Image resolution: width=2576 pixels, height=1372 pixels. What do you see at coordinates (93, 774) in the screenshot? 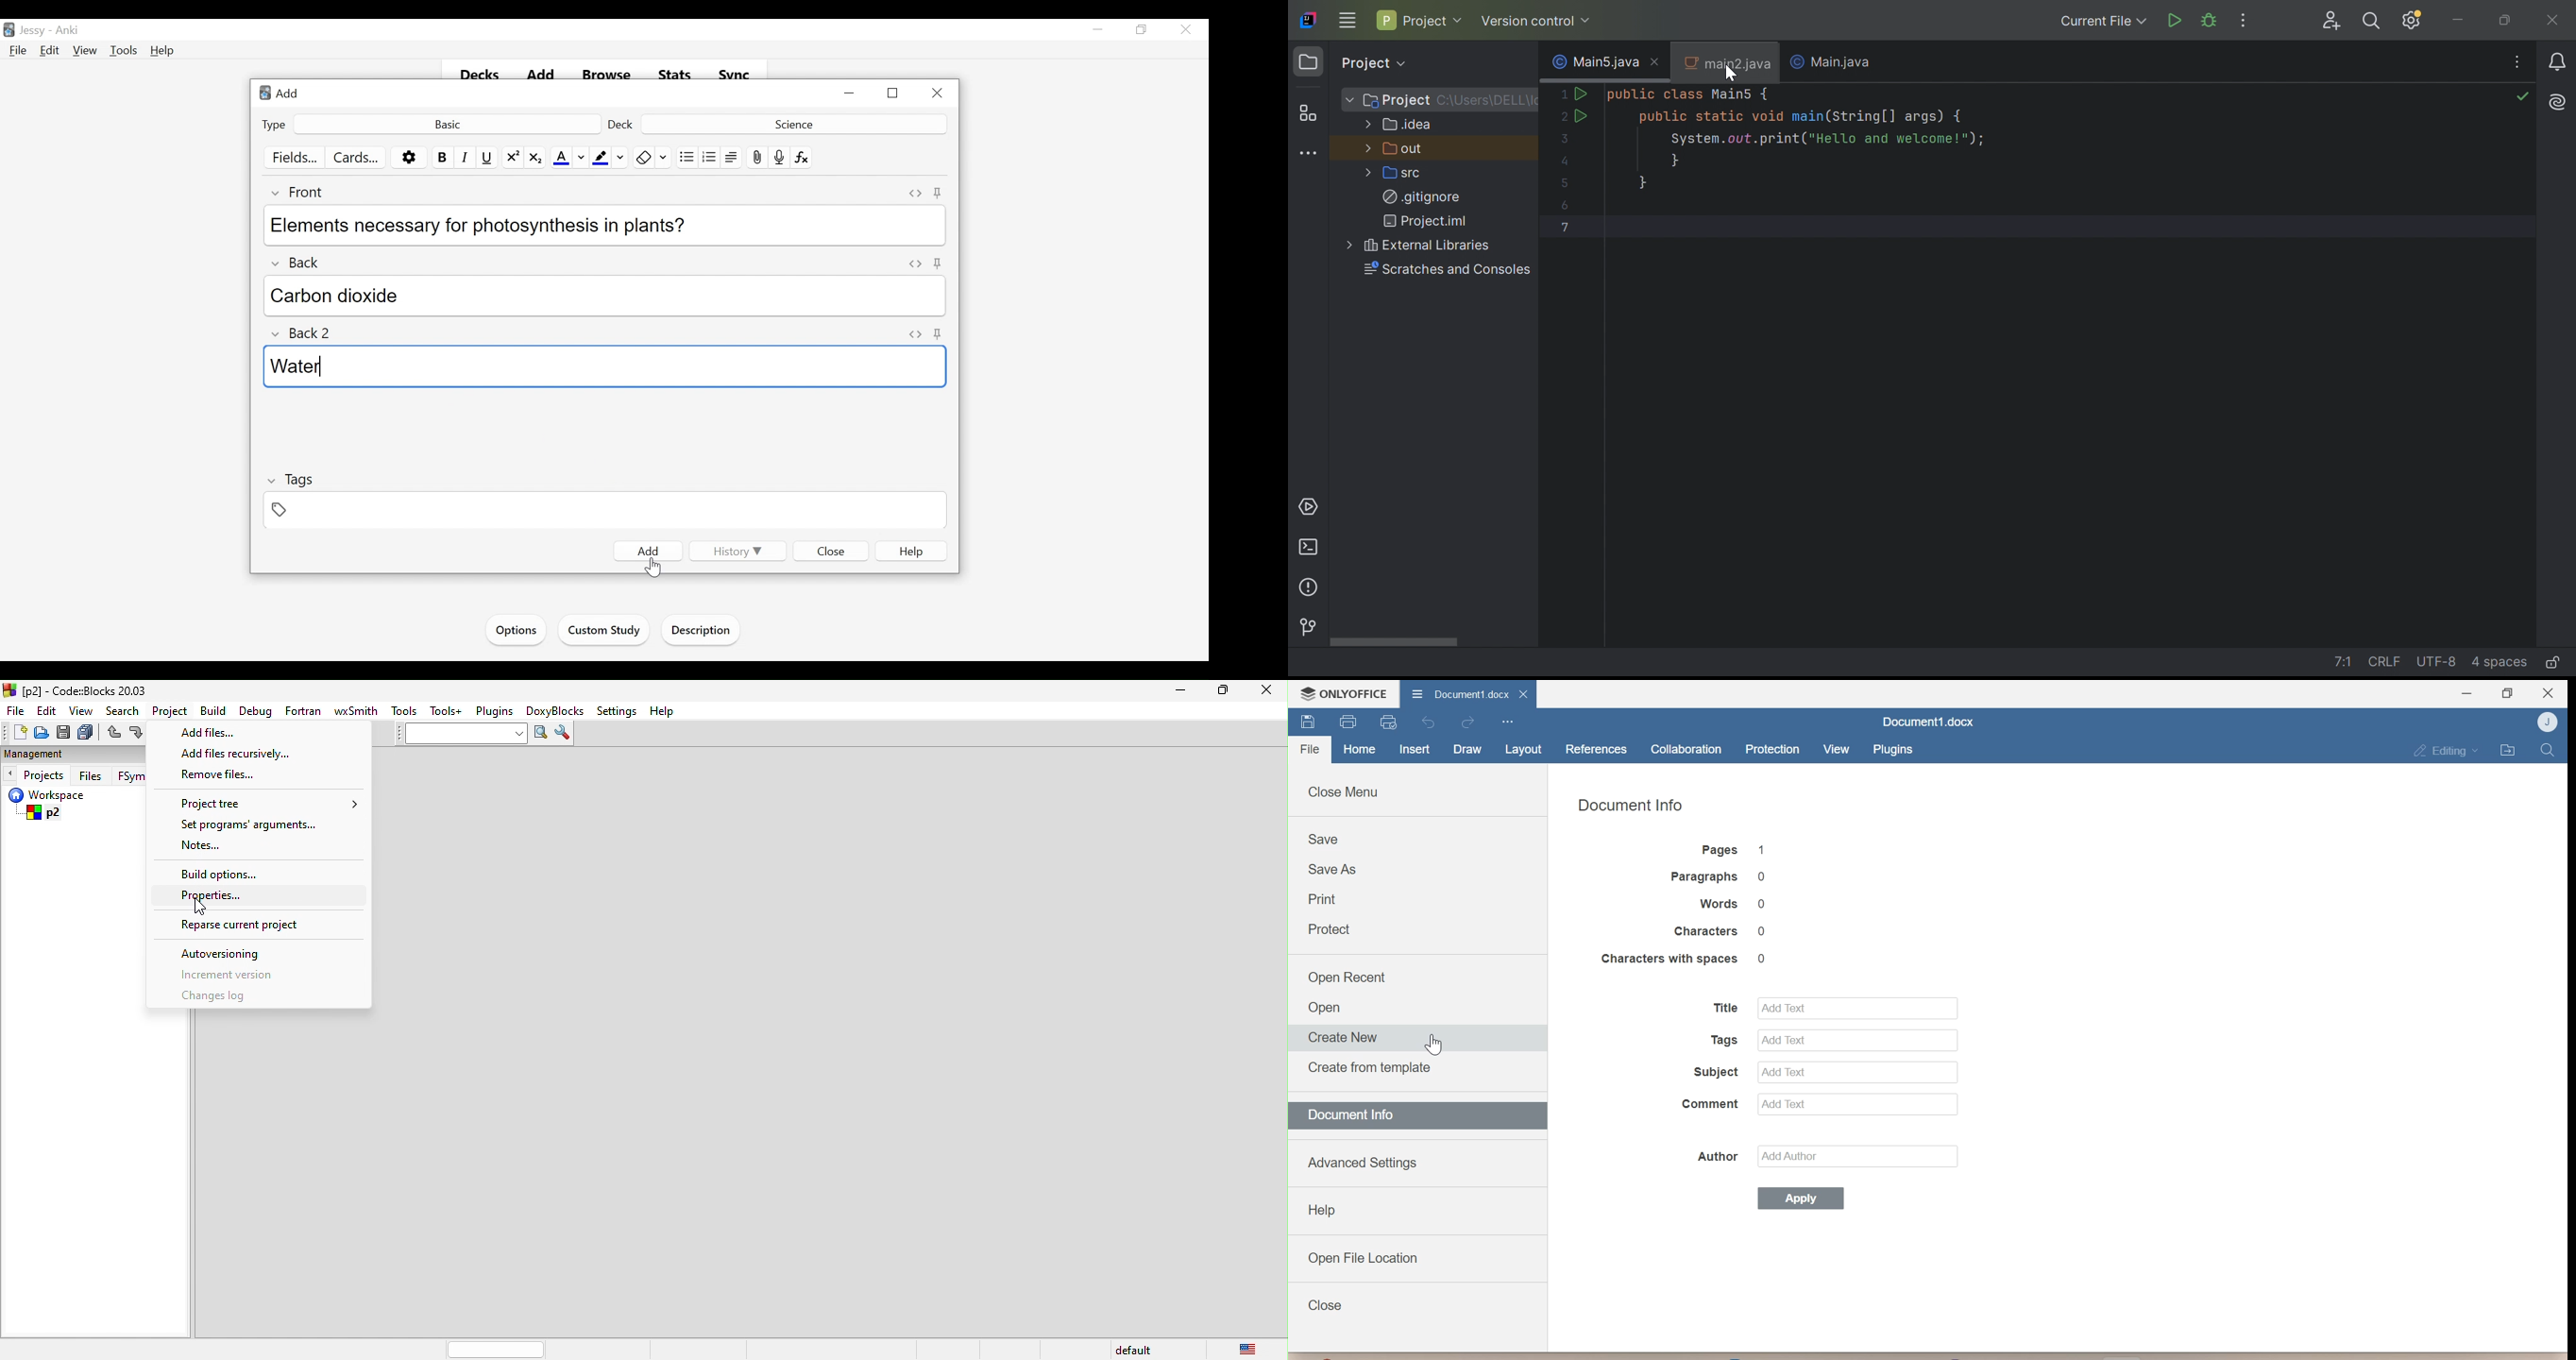
I see `files` at bounding box center [93, 774].